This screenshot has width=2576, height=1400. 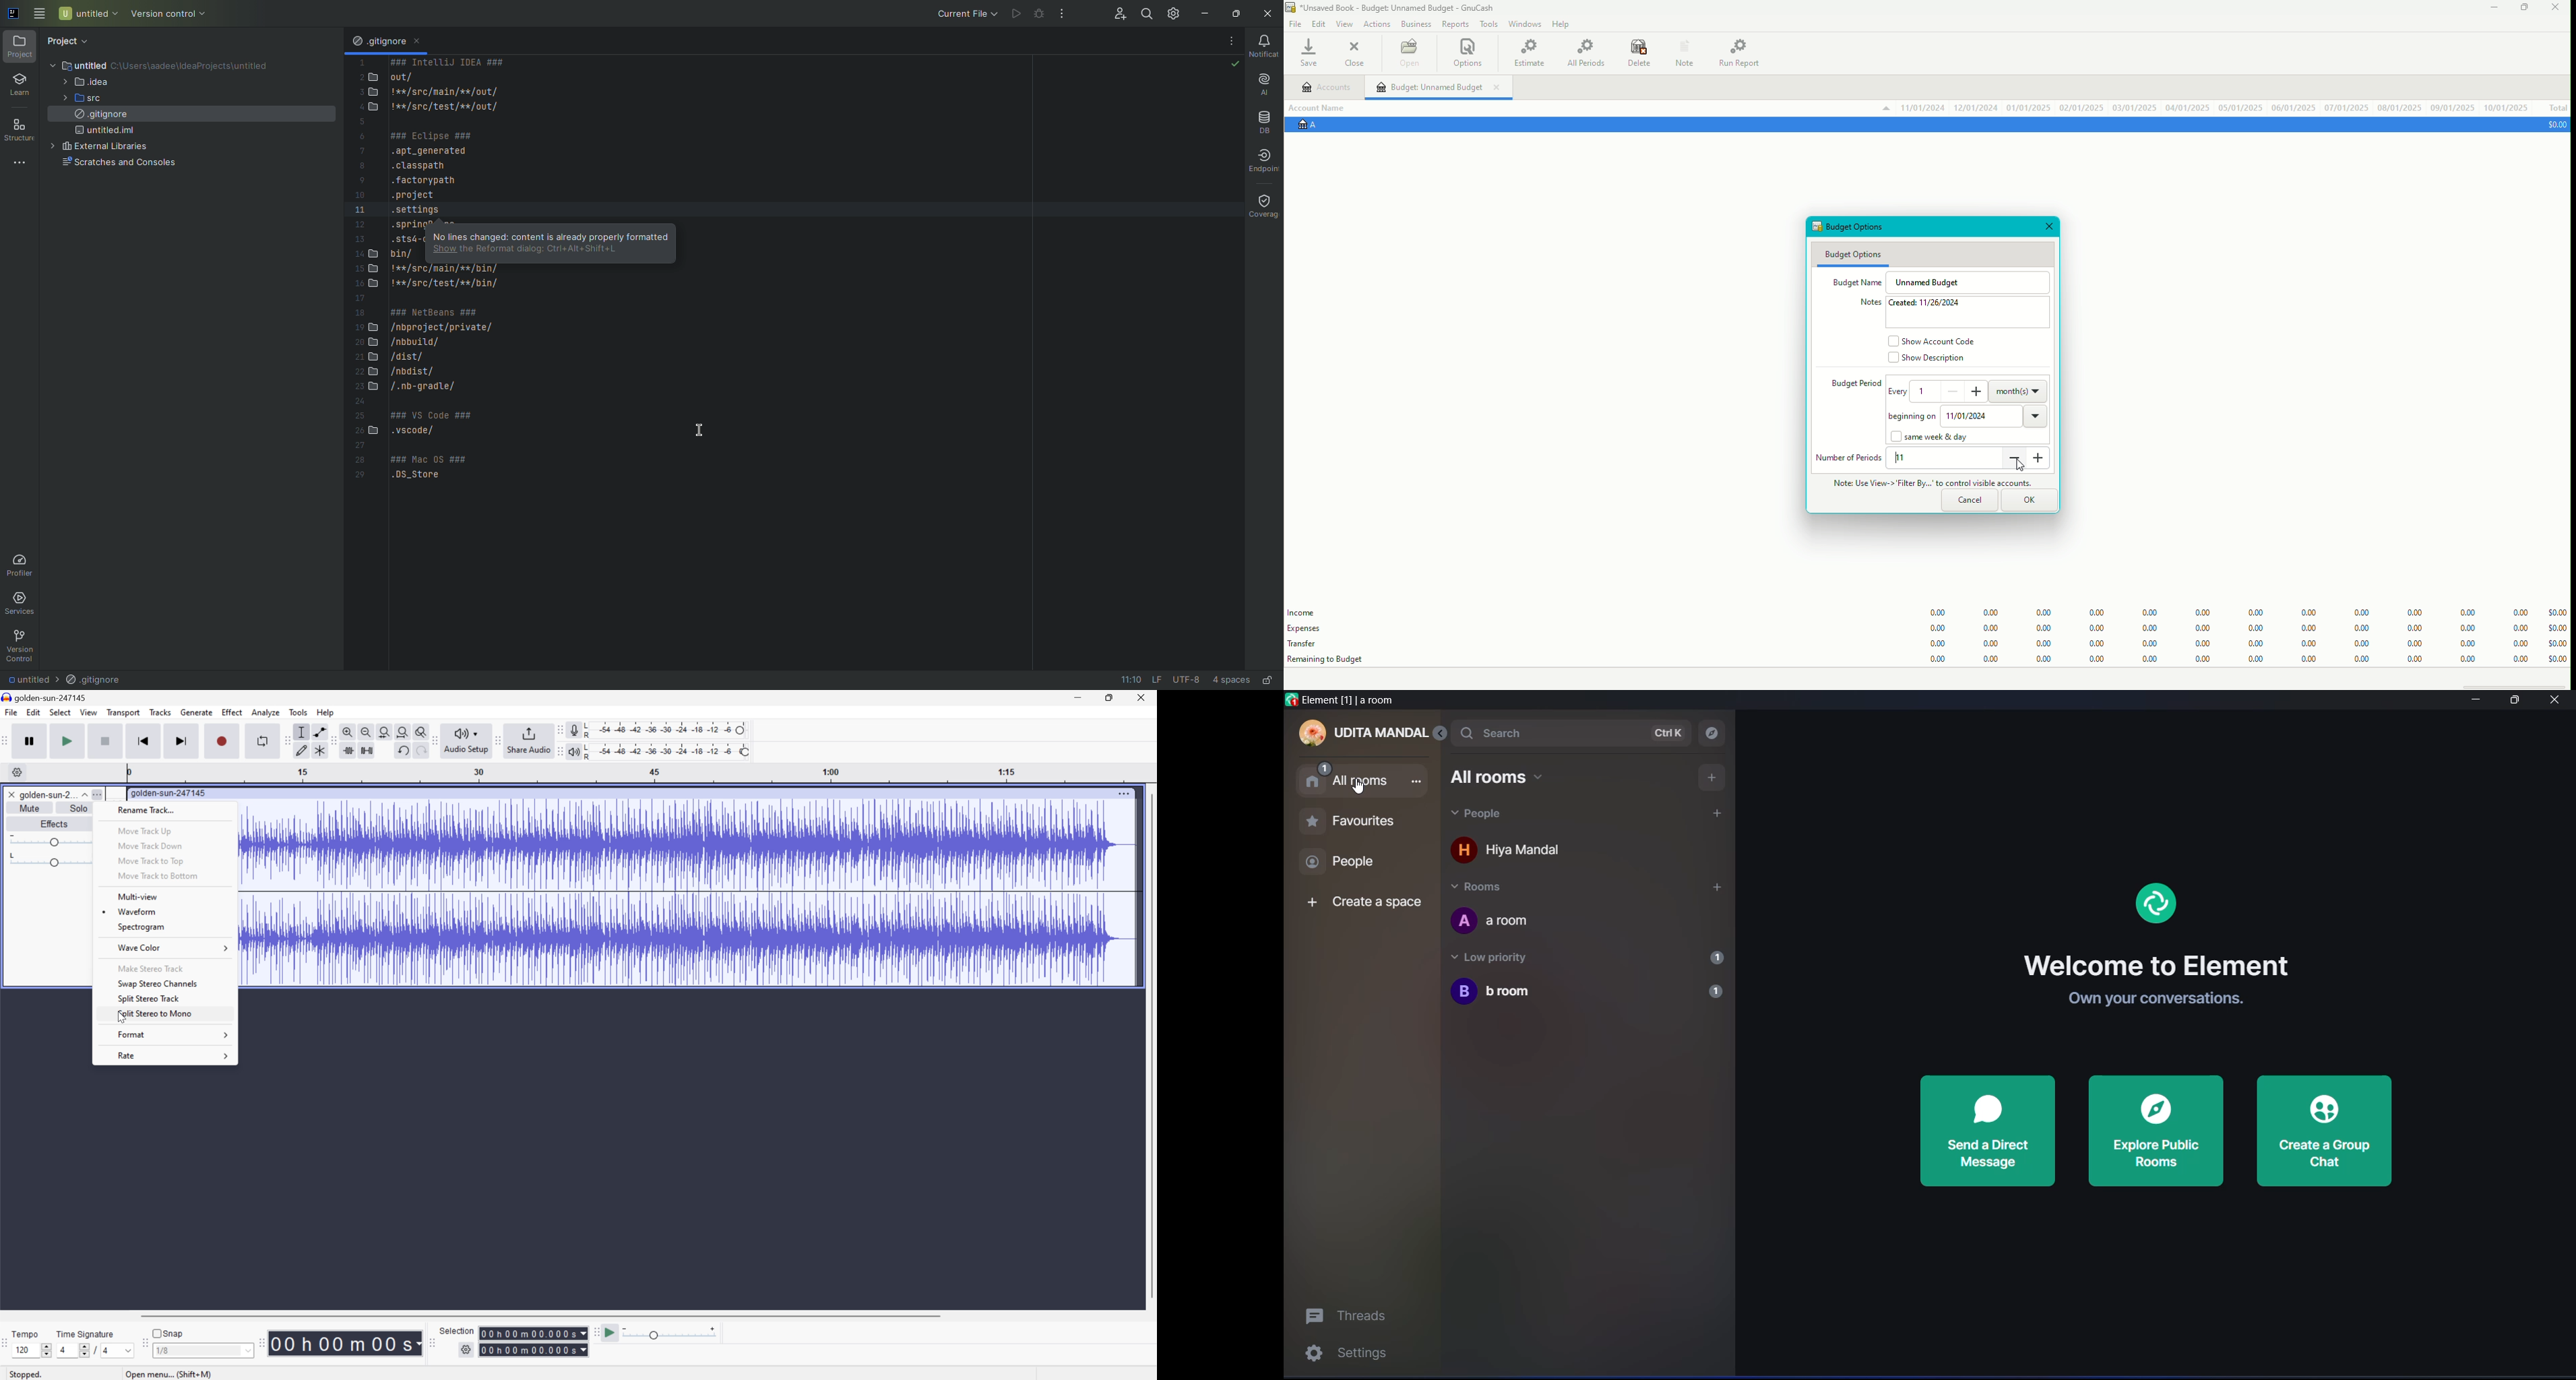 I want to click on Make Stereo track, so click(x=150, y=967).